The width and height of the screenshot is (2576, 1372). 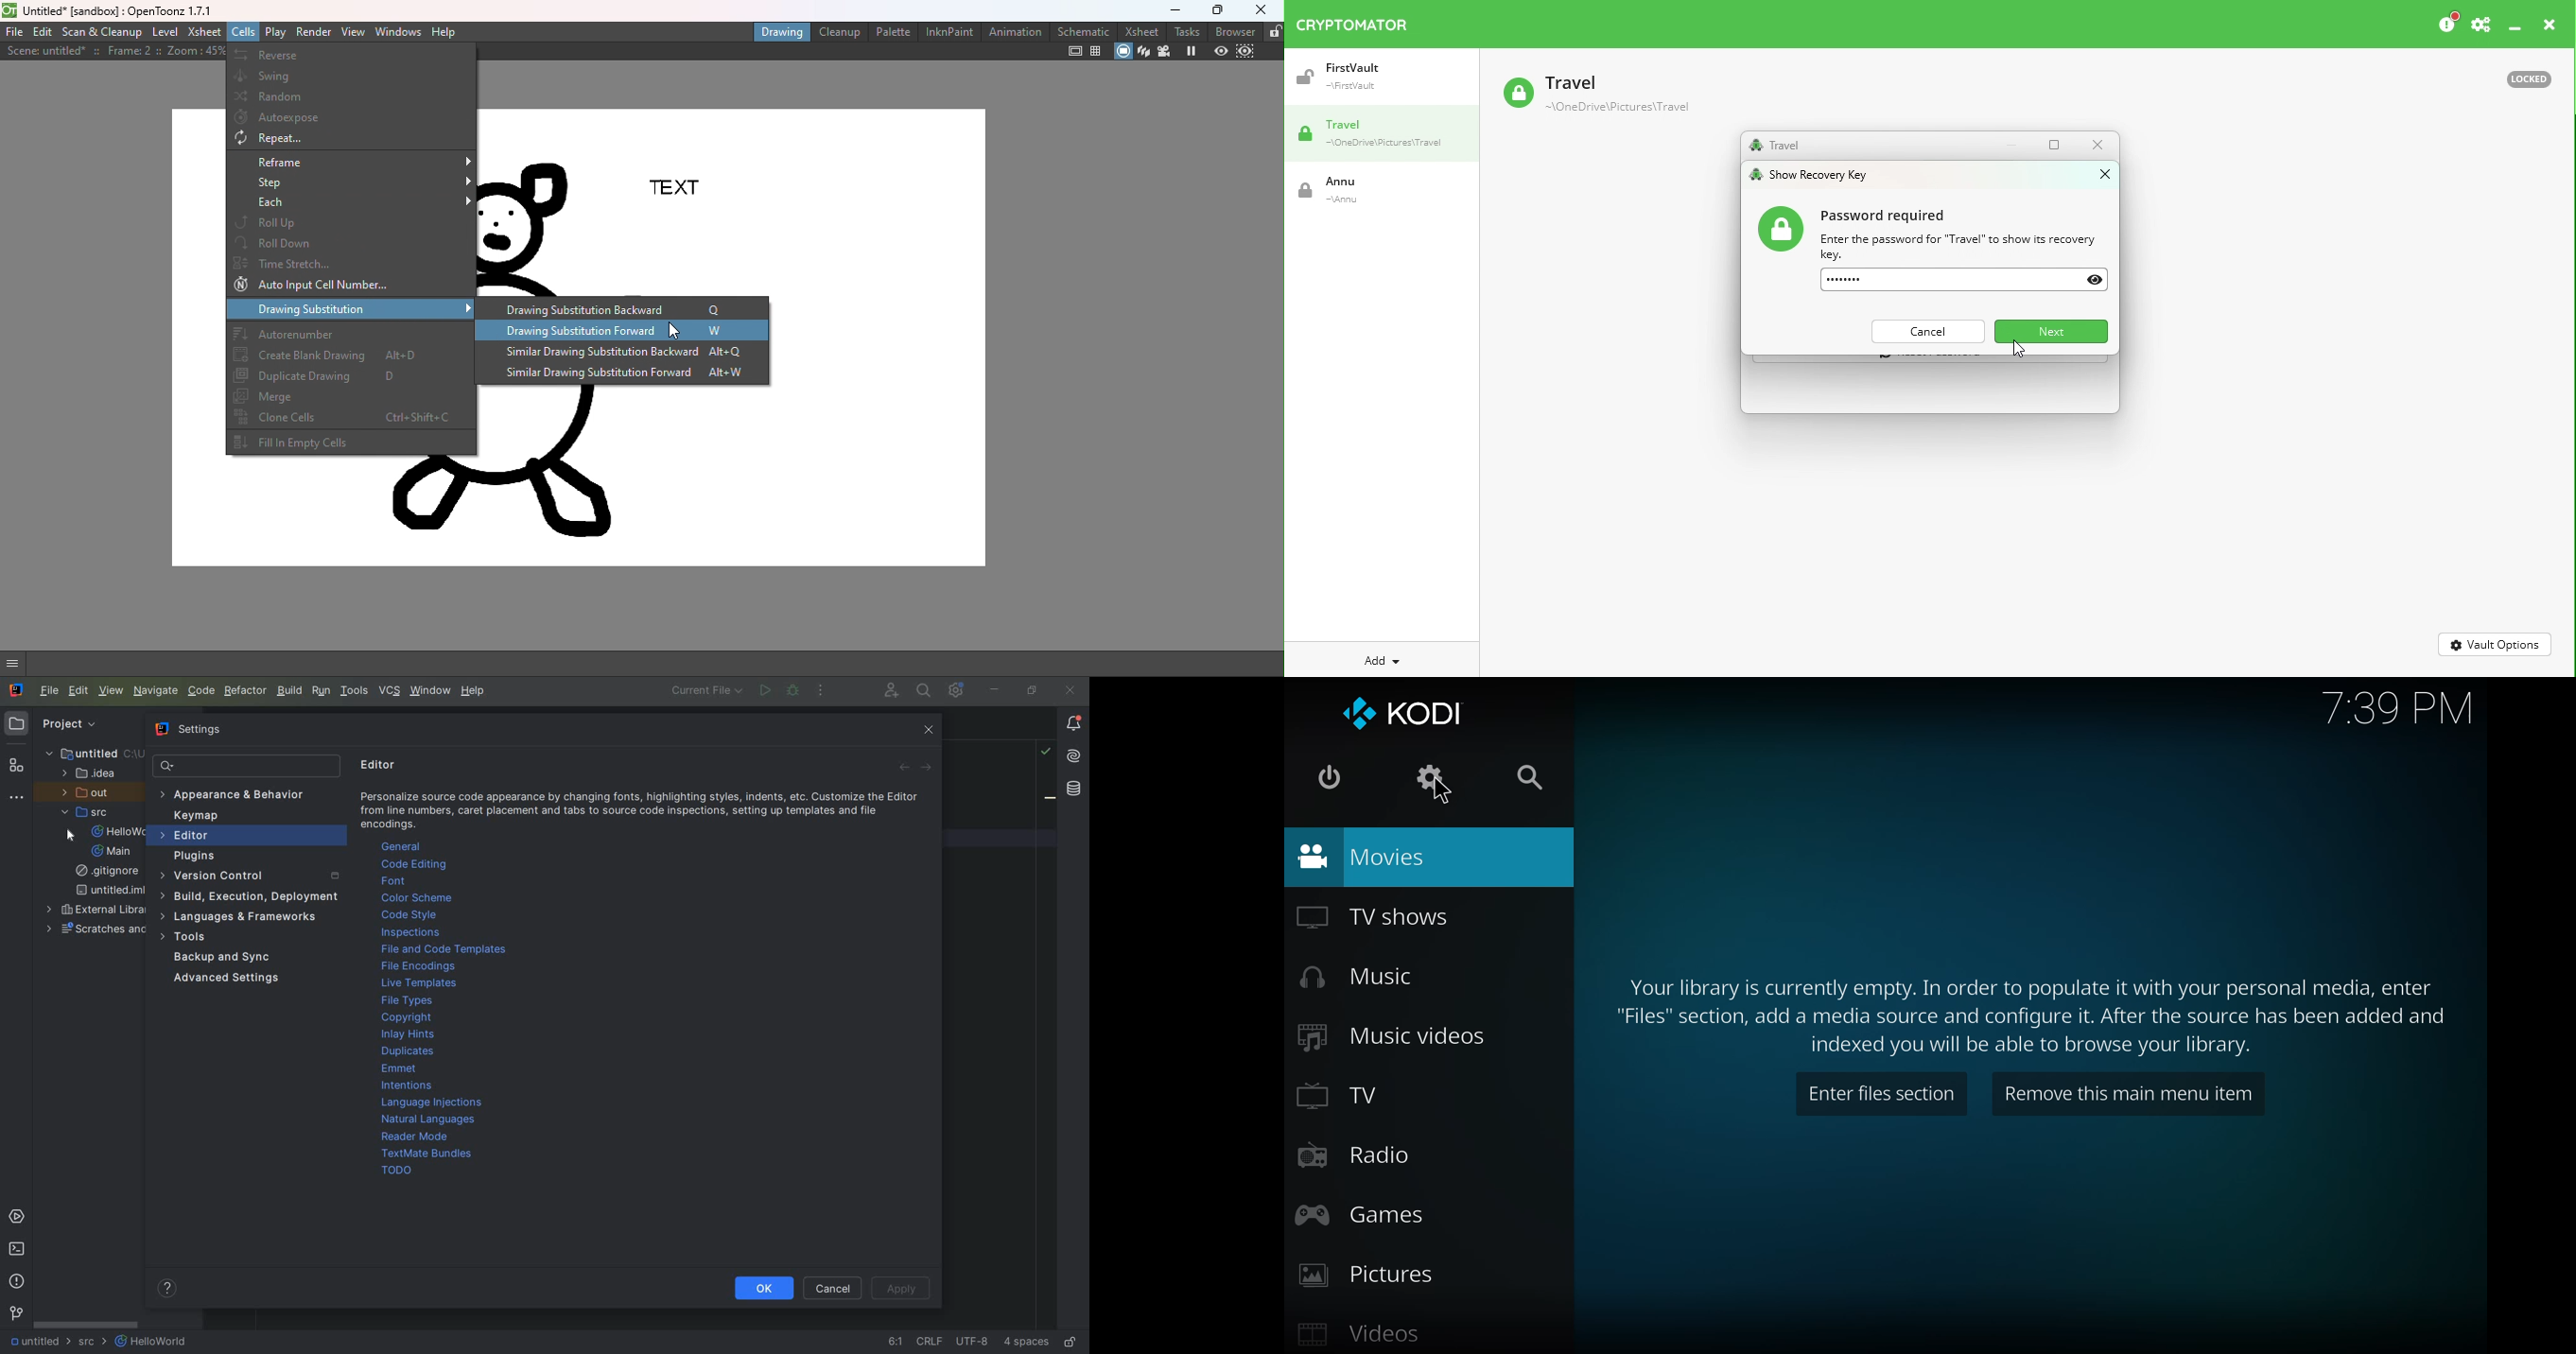 I want to click on search, so click(x=1529, y=777).